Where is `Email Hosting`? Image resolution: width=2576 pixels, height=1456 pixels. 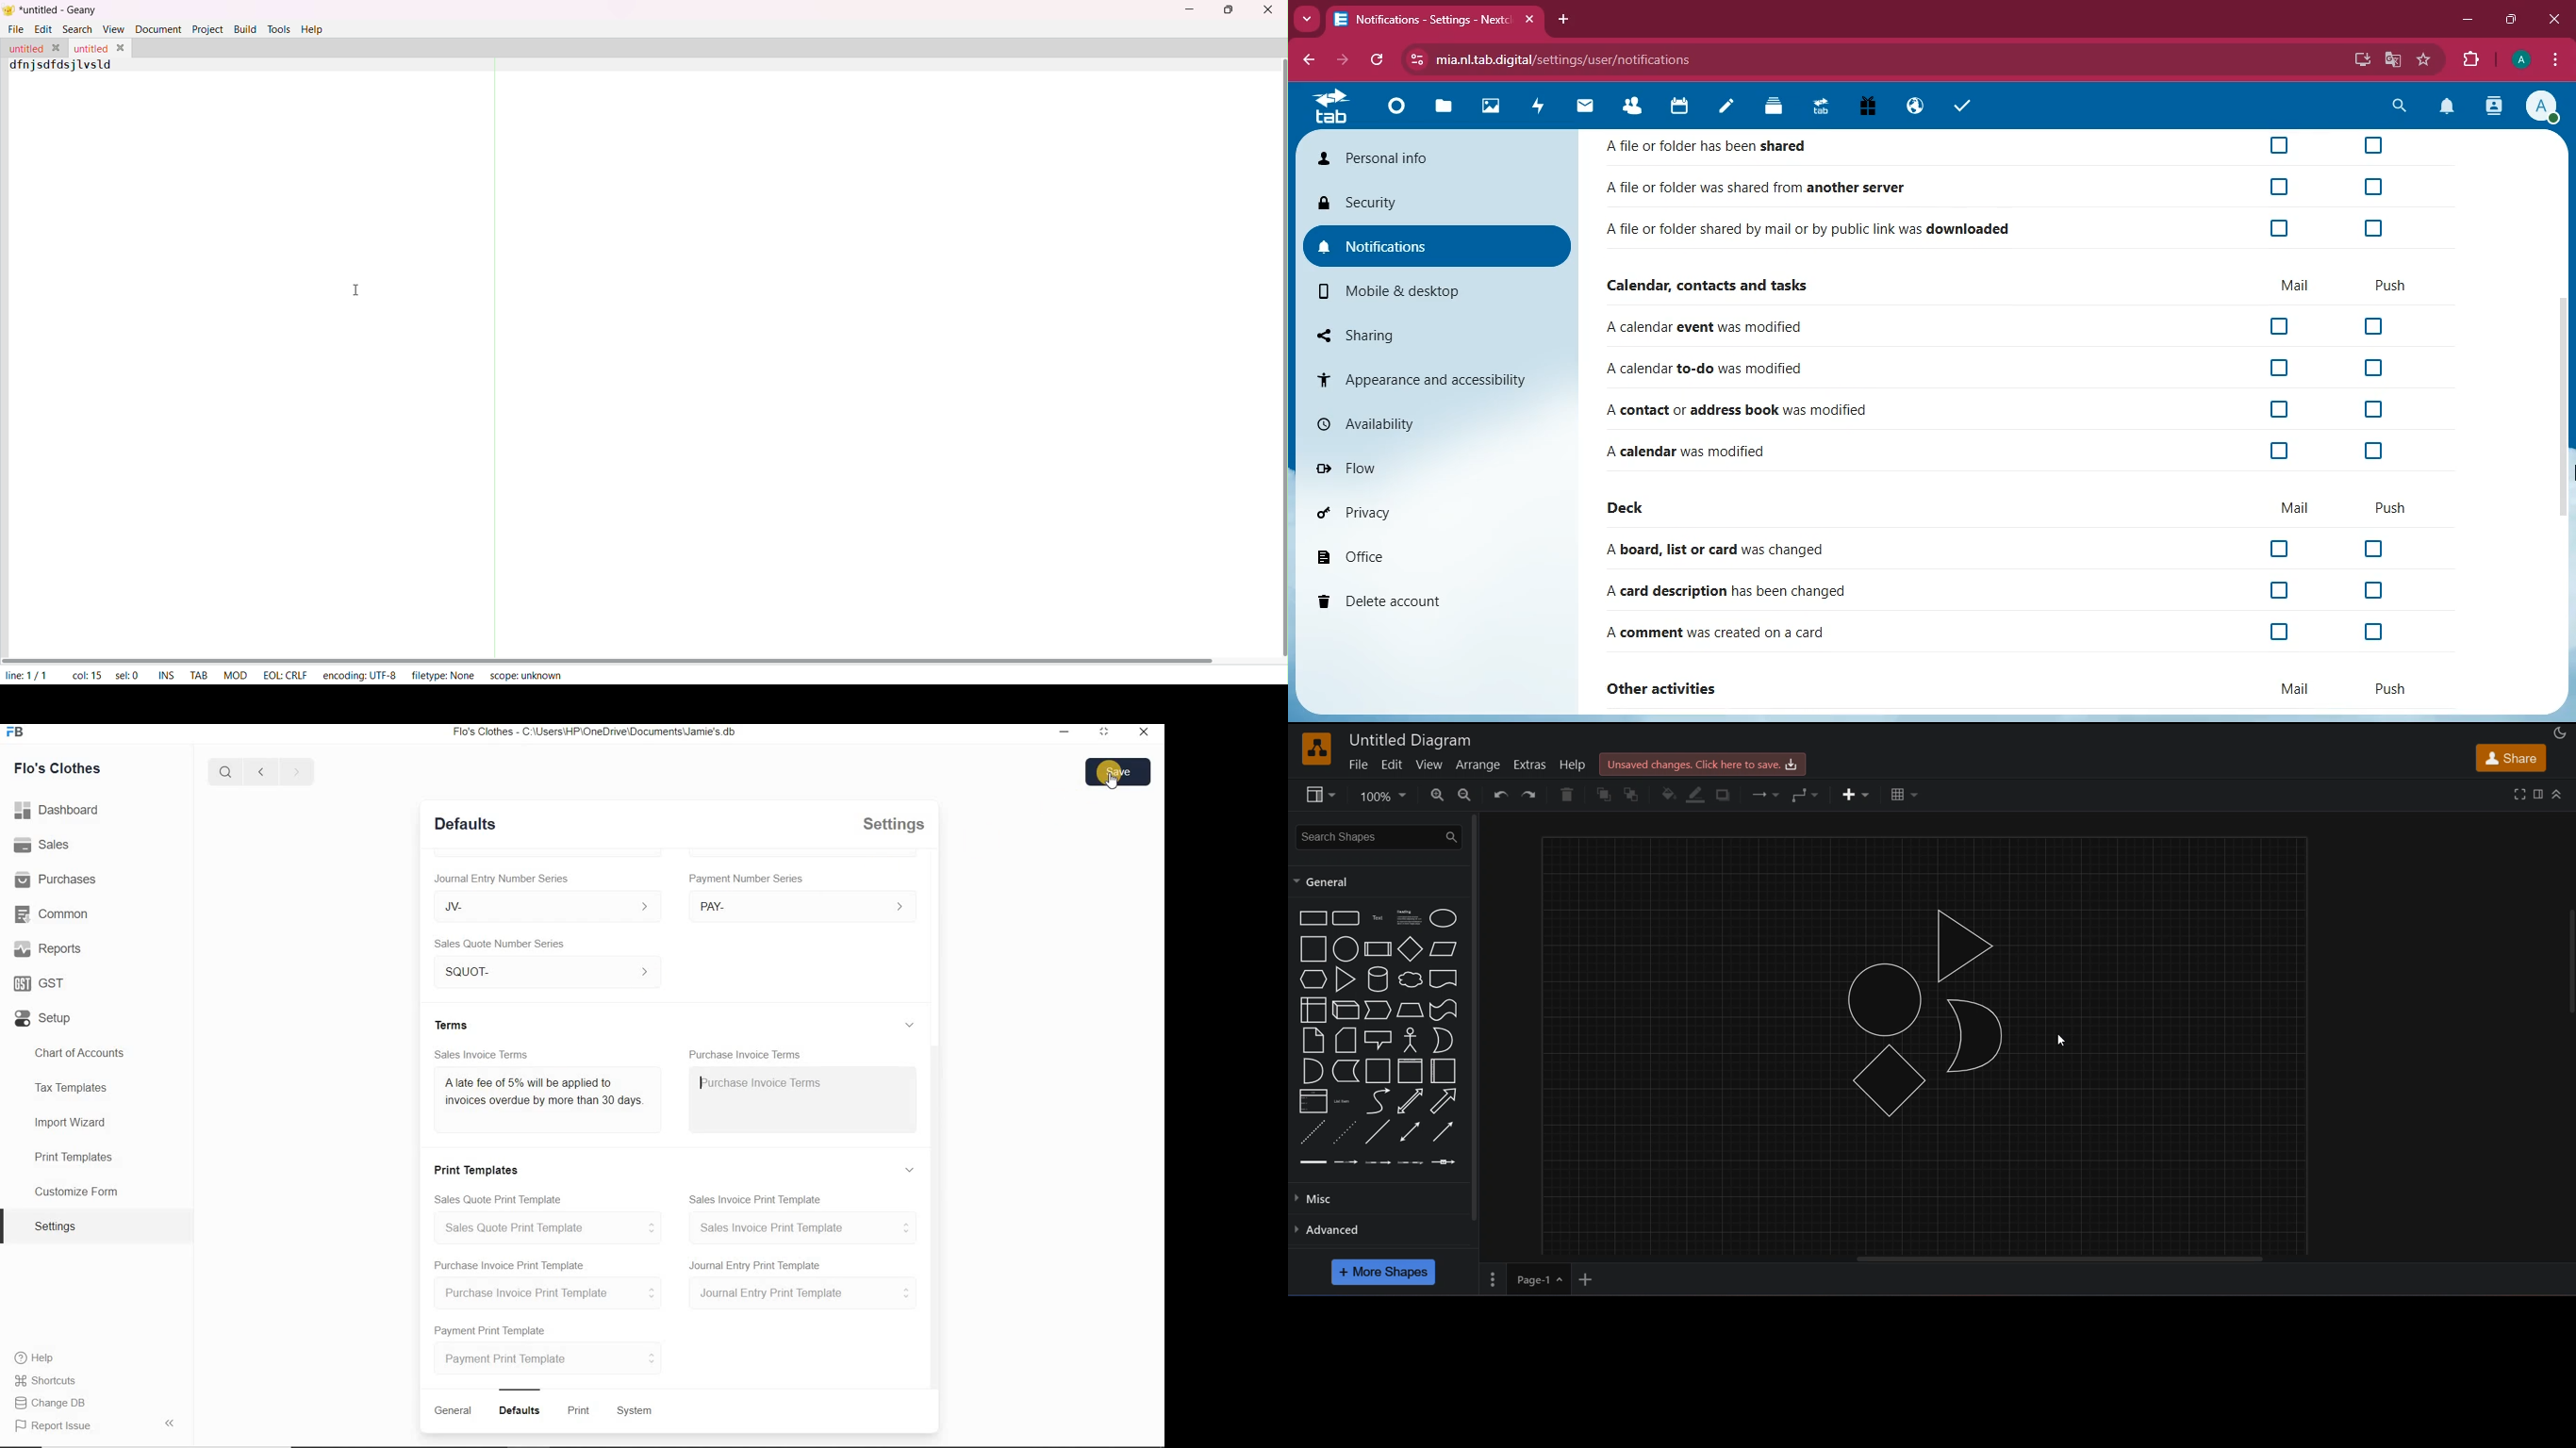
Email Hosting is located at coordinates (1916, 108).